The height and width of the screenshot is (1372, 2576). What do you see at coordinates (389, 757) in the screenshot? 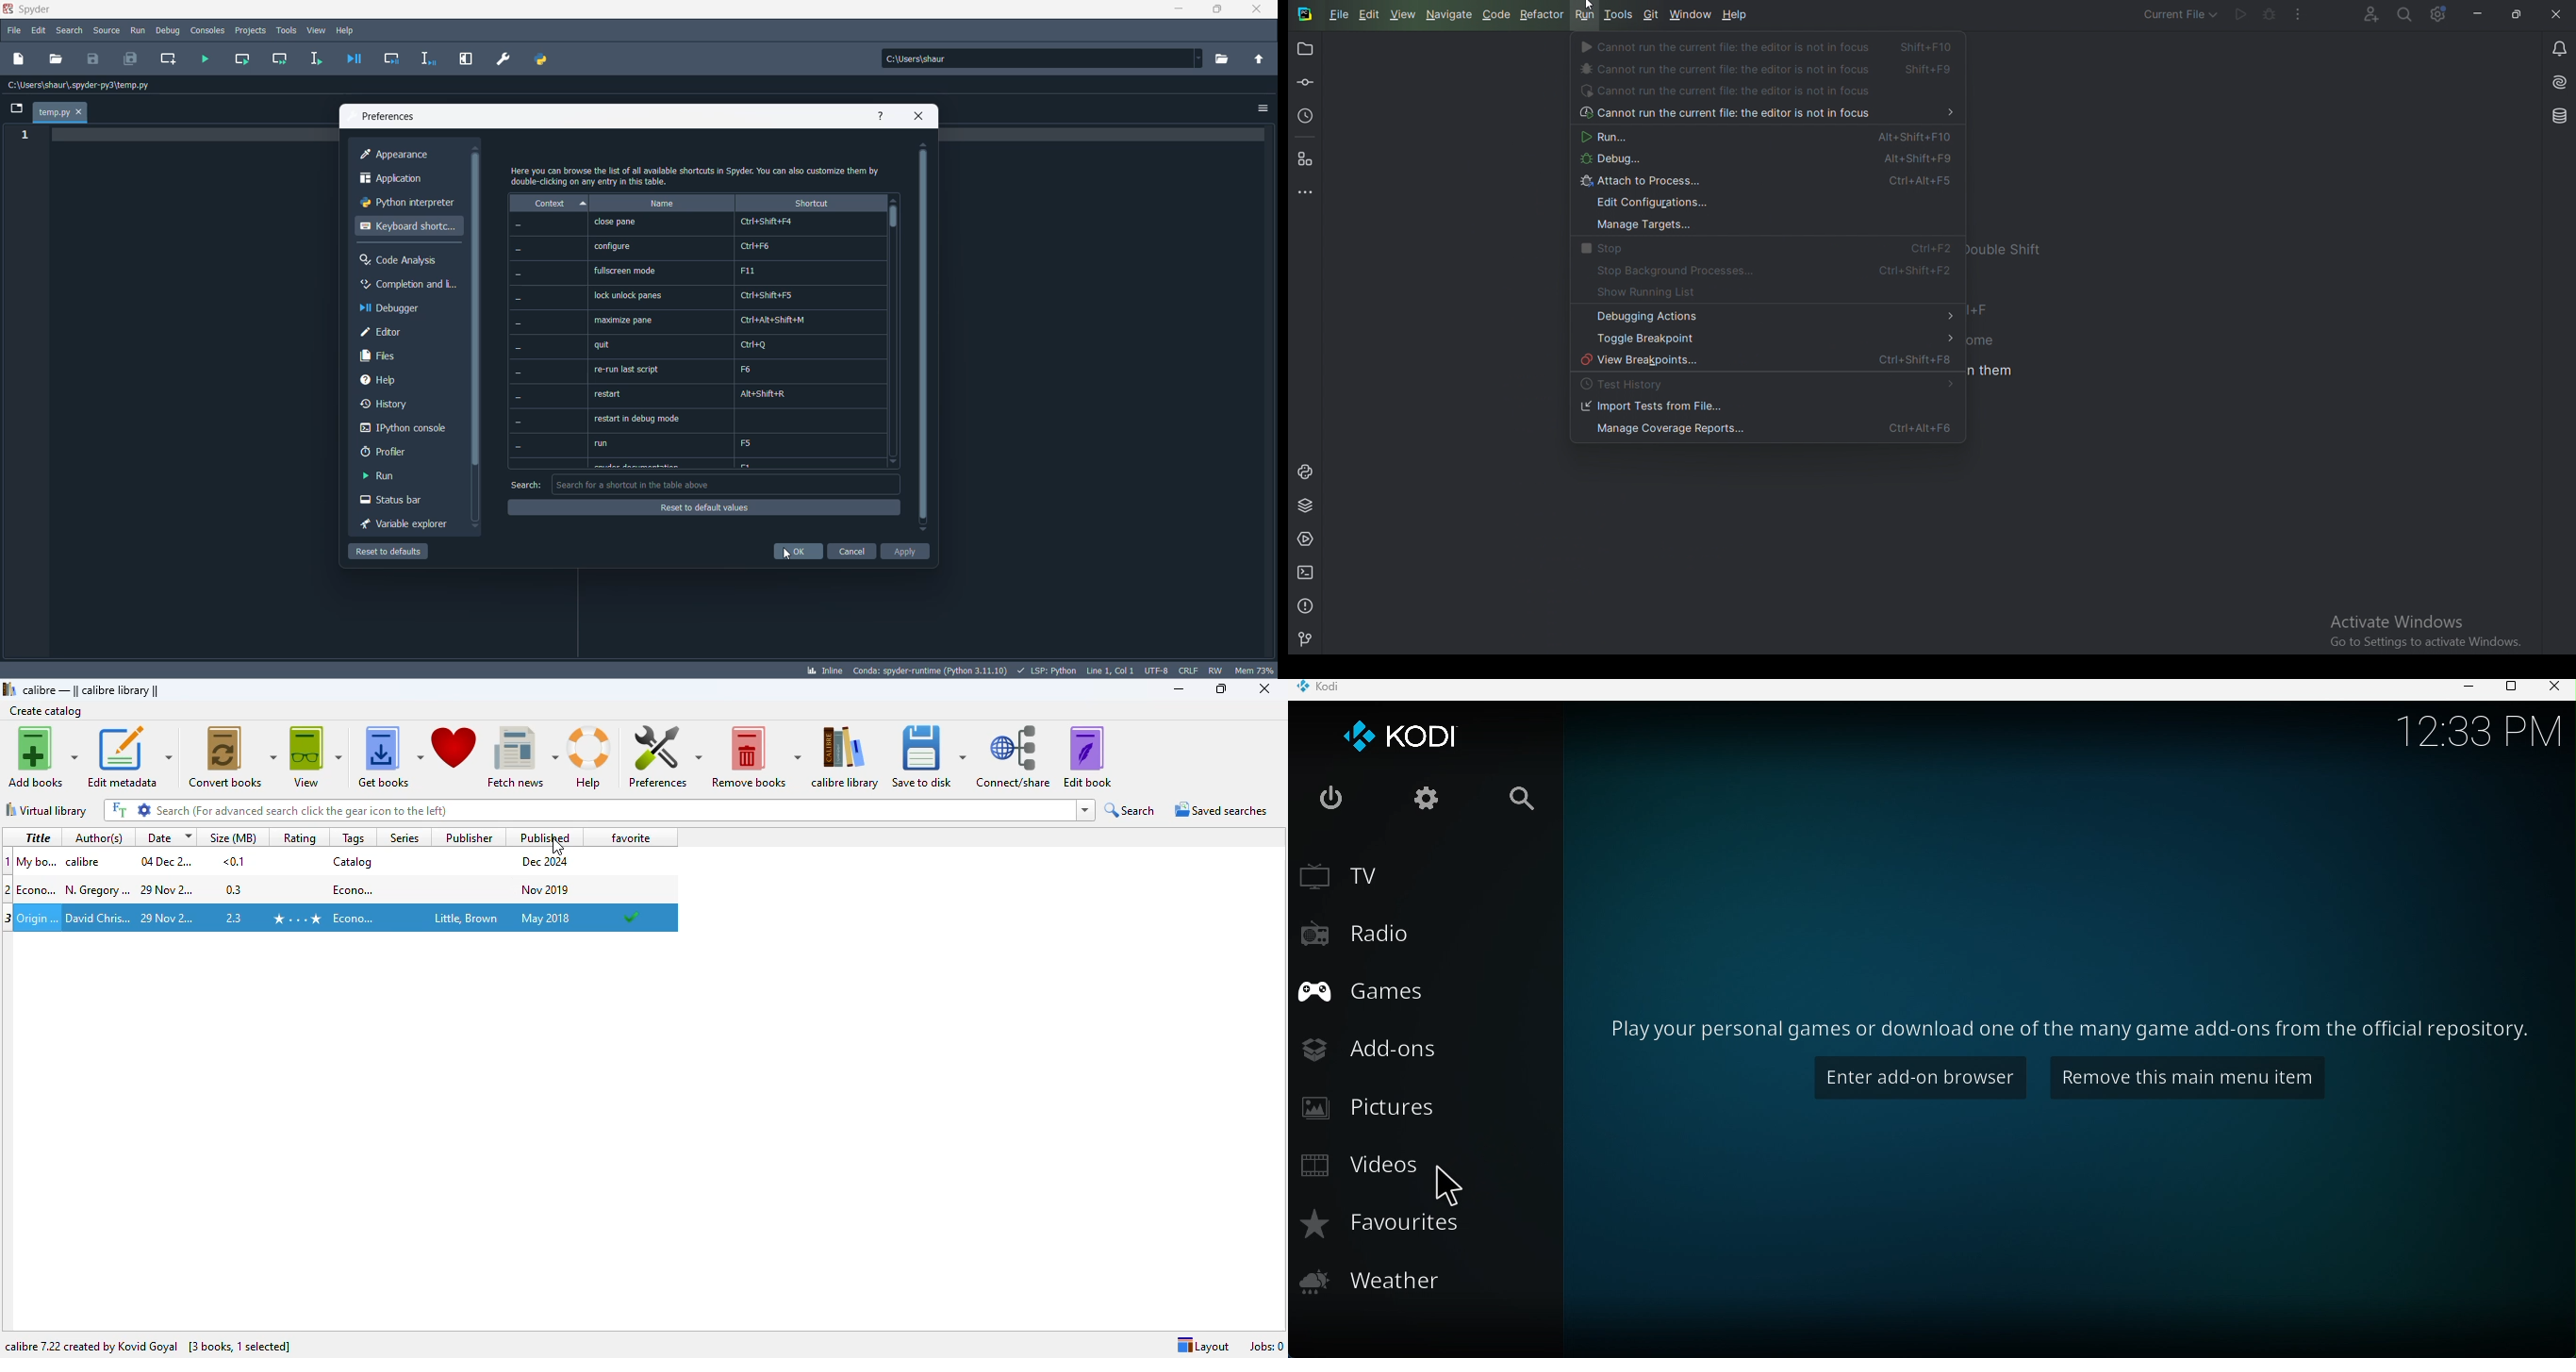
I see `get books` at bounding box center [389, 757].